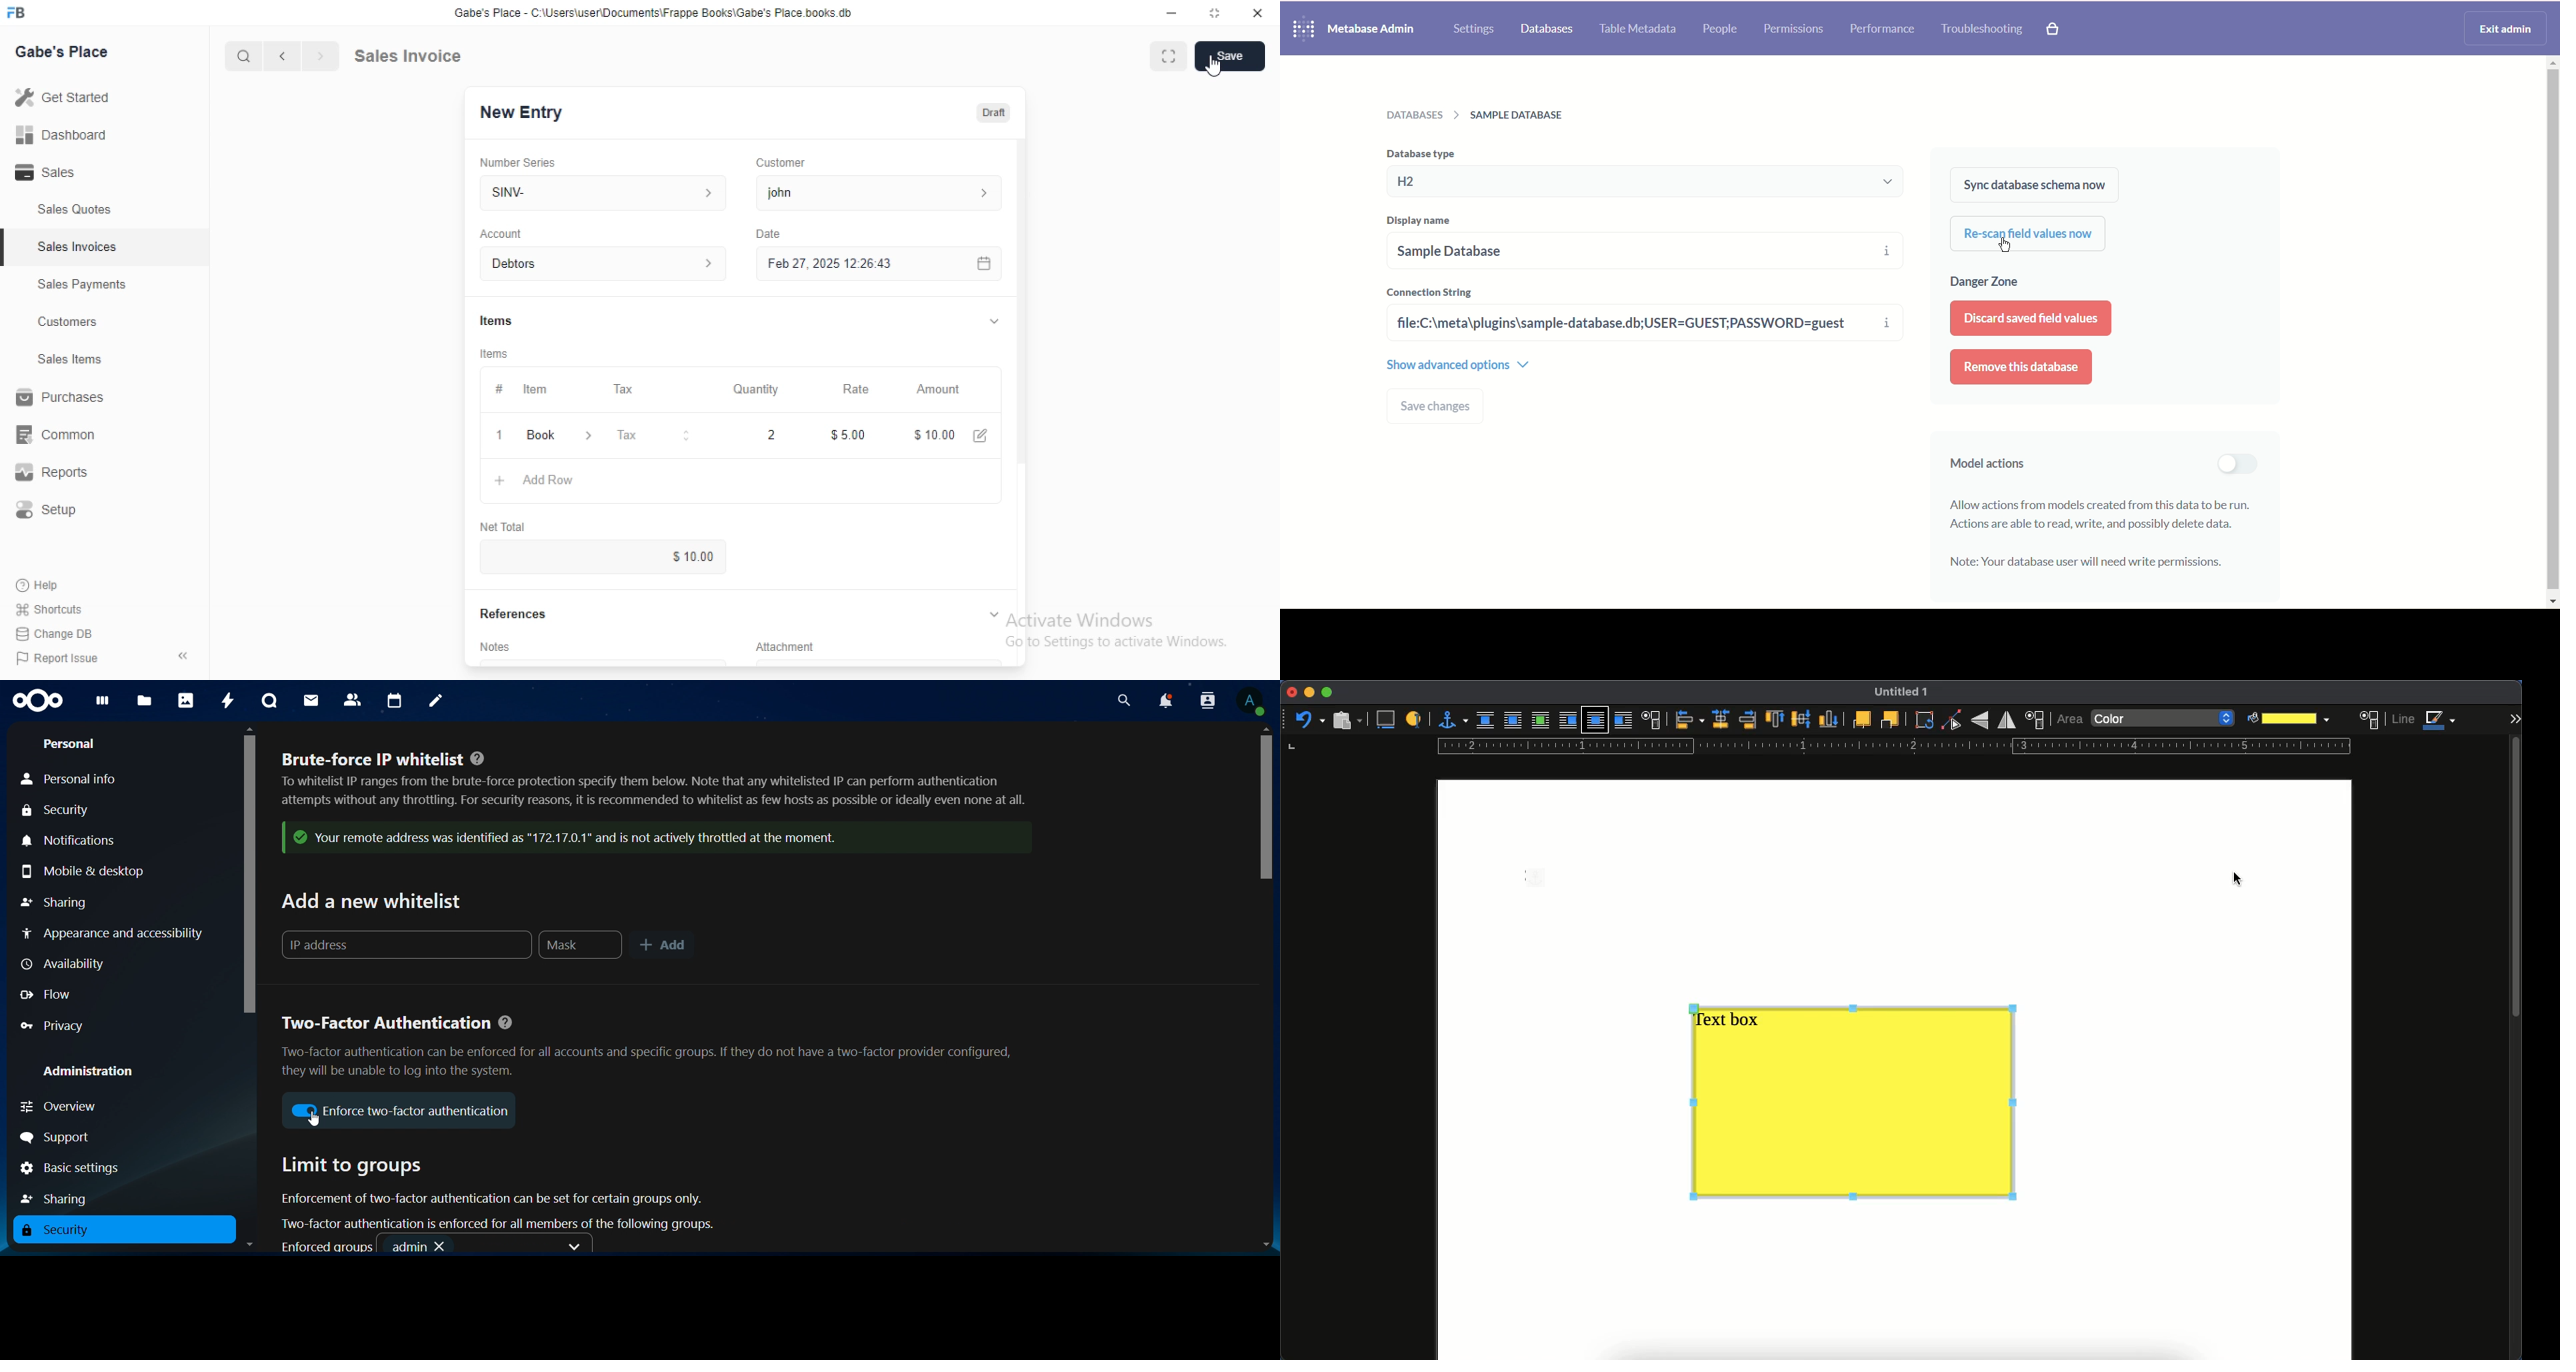 This screenshot has height=1372, width=2576. I want to click on Quantity, so click(756, 388).